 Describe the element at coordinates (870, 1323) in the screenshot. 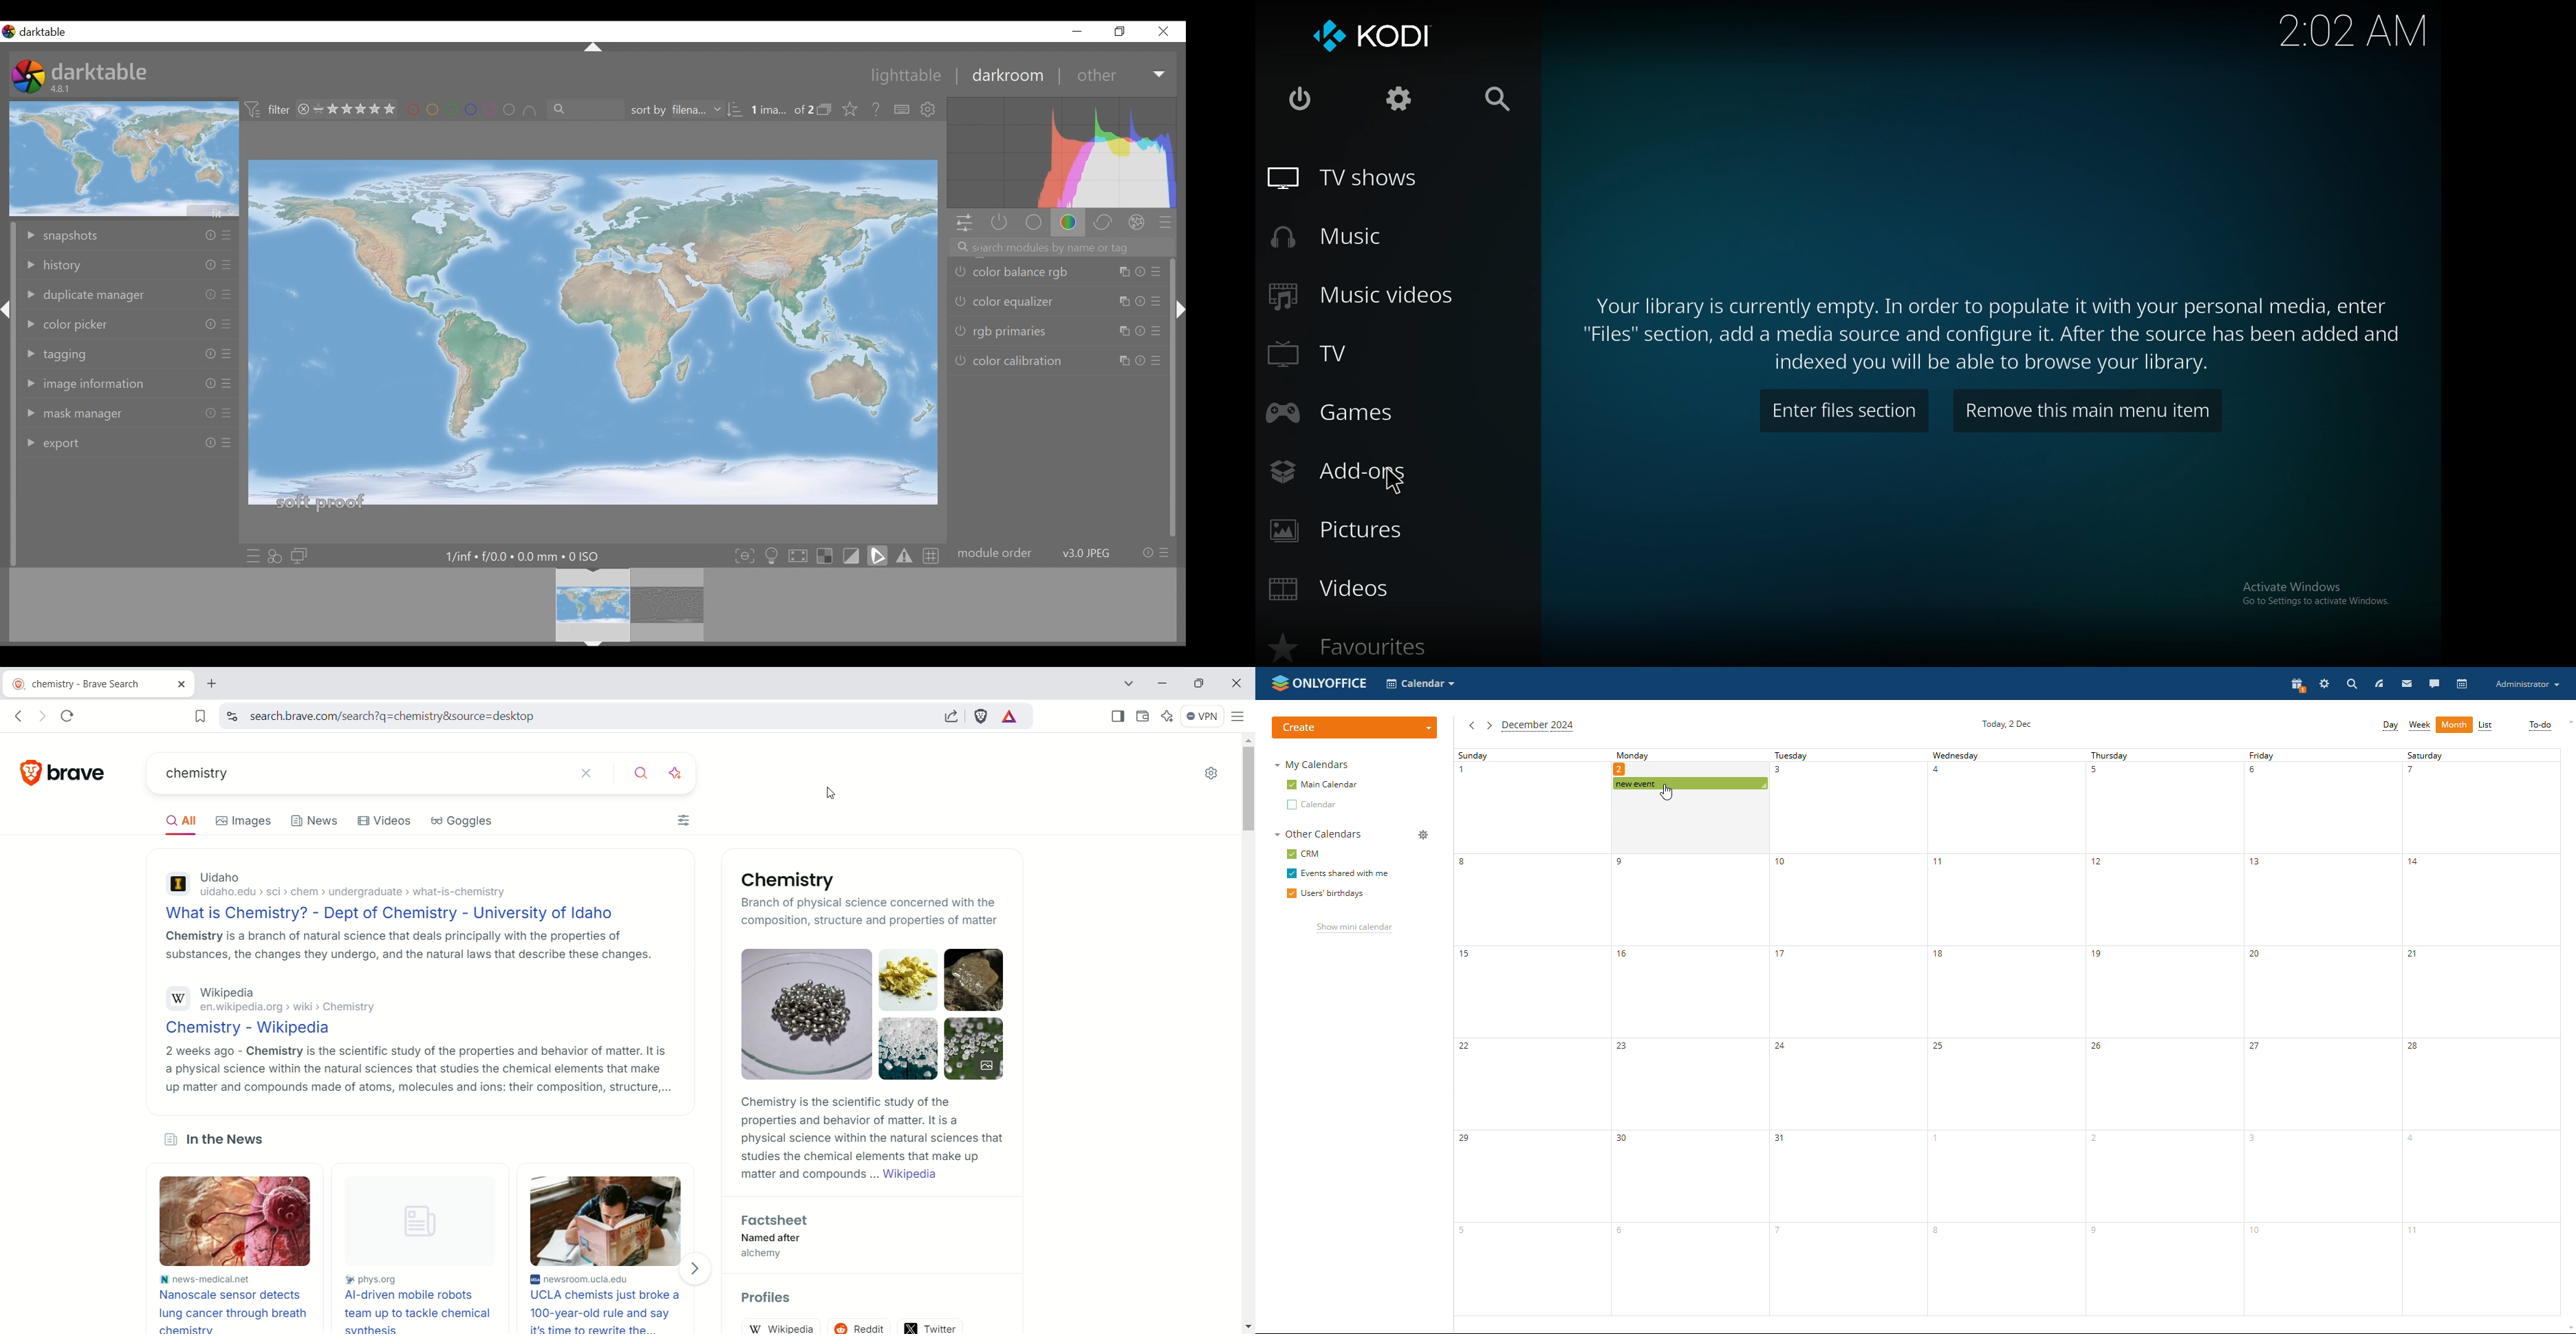

I see `Wikipedia, reddit, twitter` at that location.